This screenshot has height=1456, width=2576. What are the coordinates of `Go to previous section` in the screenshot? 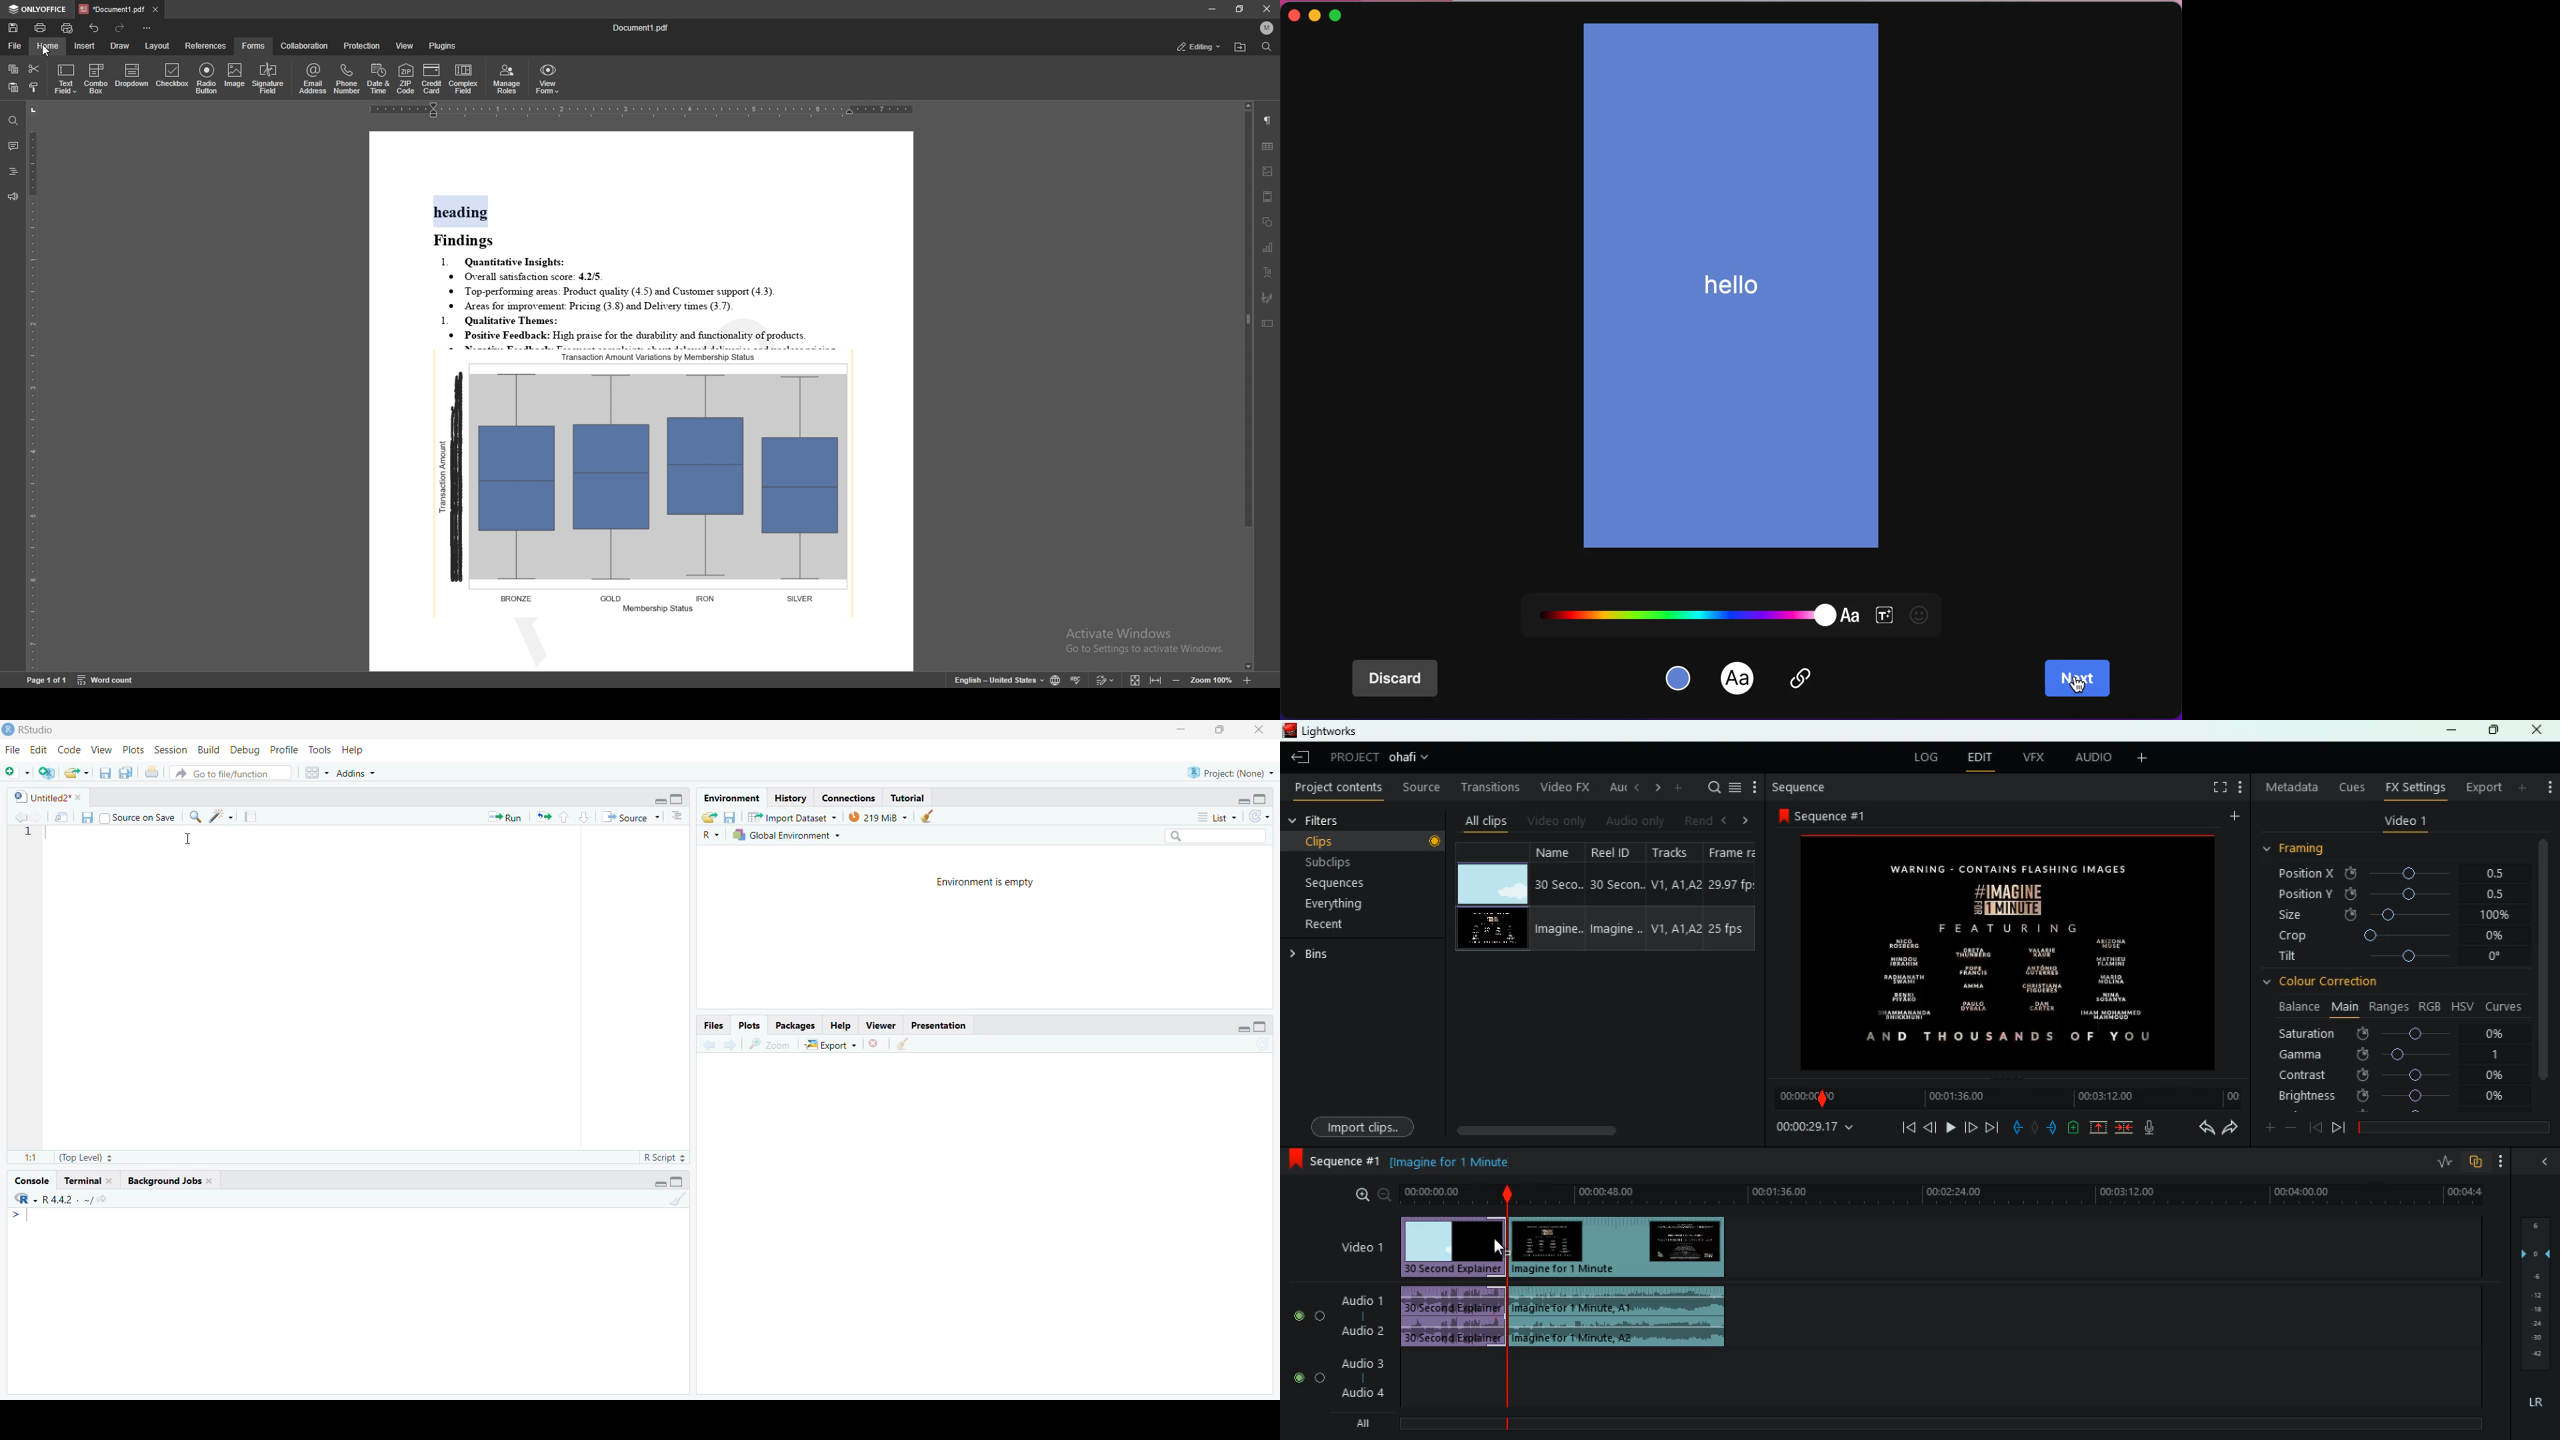 It's located at (563, 817).